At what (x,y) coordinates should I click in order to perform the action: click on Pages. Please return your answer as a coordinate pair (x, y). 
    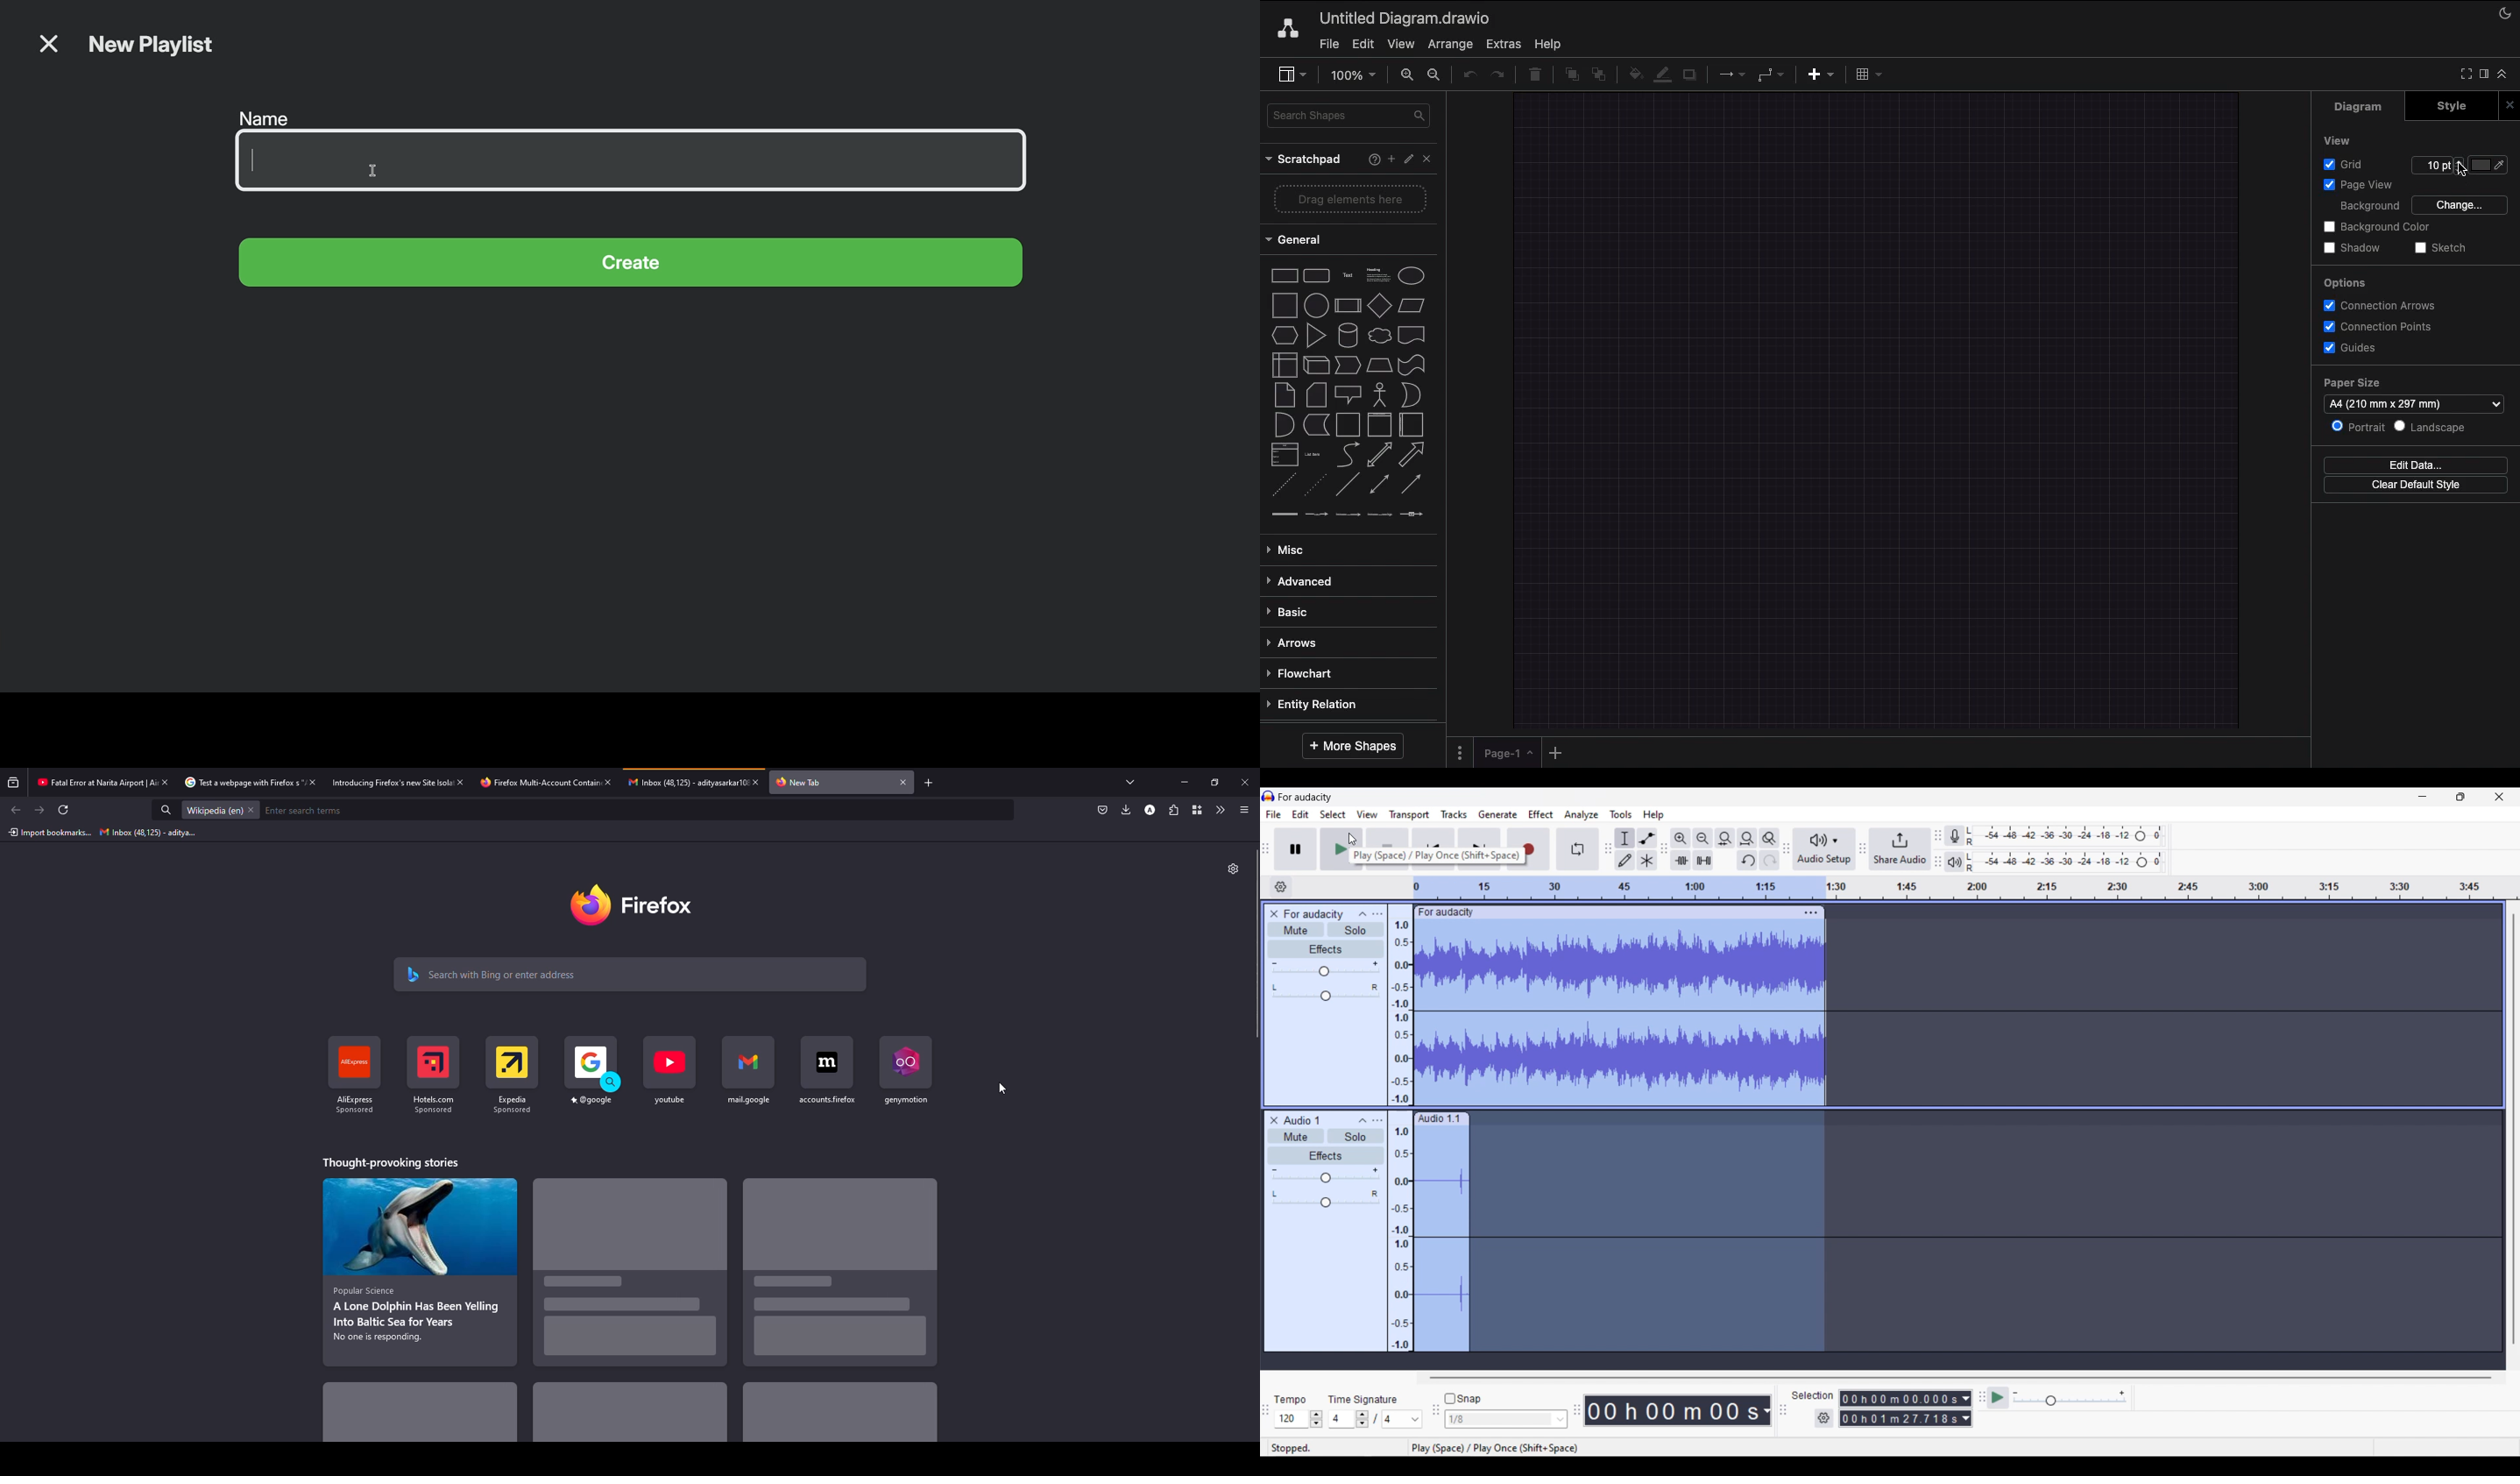
    Looking at the image, I should click on (1458, 752).